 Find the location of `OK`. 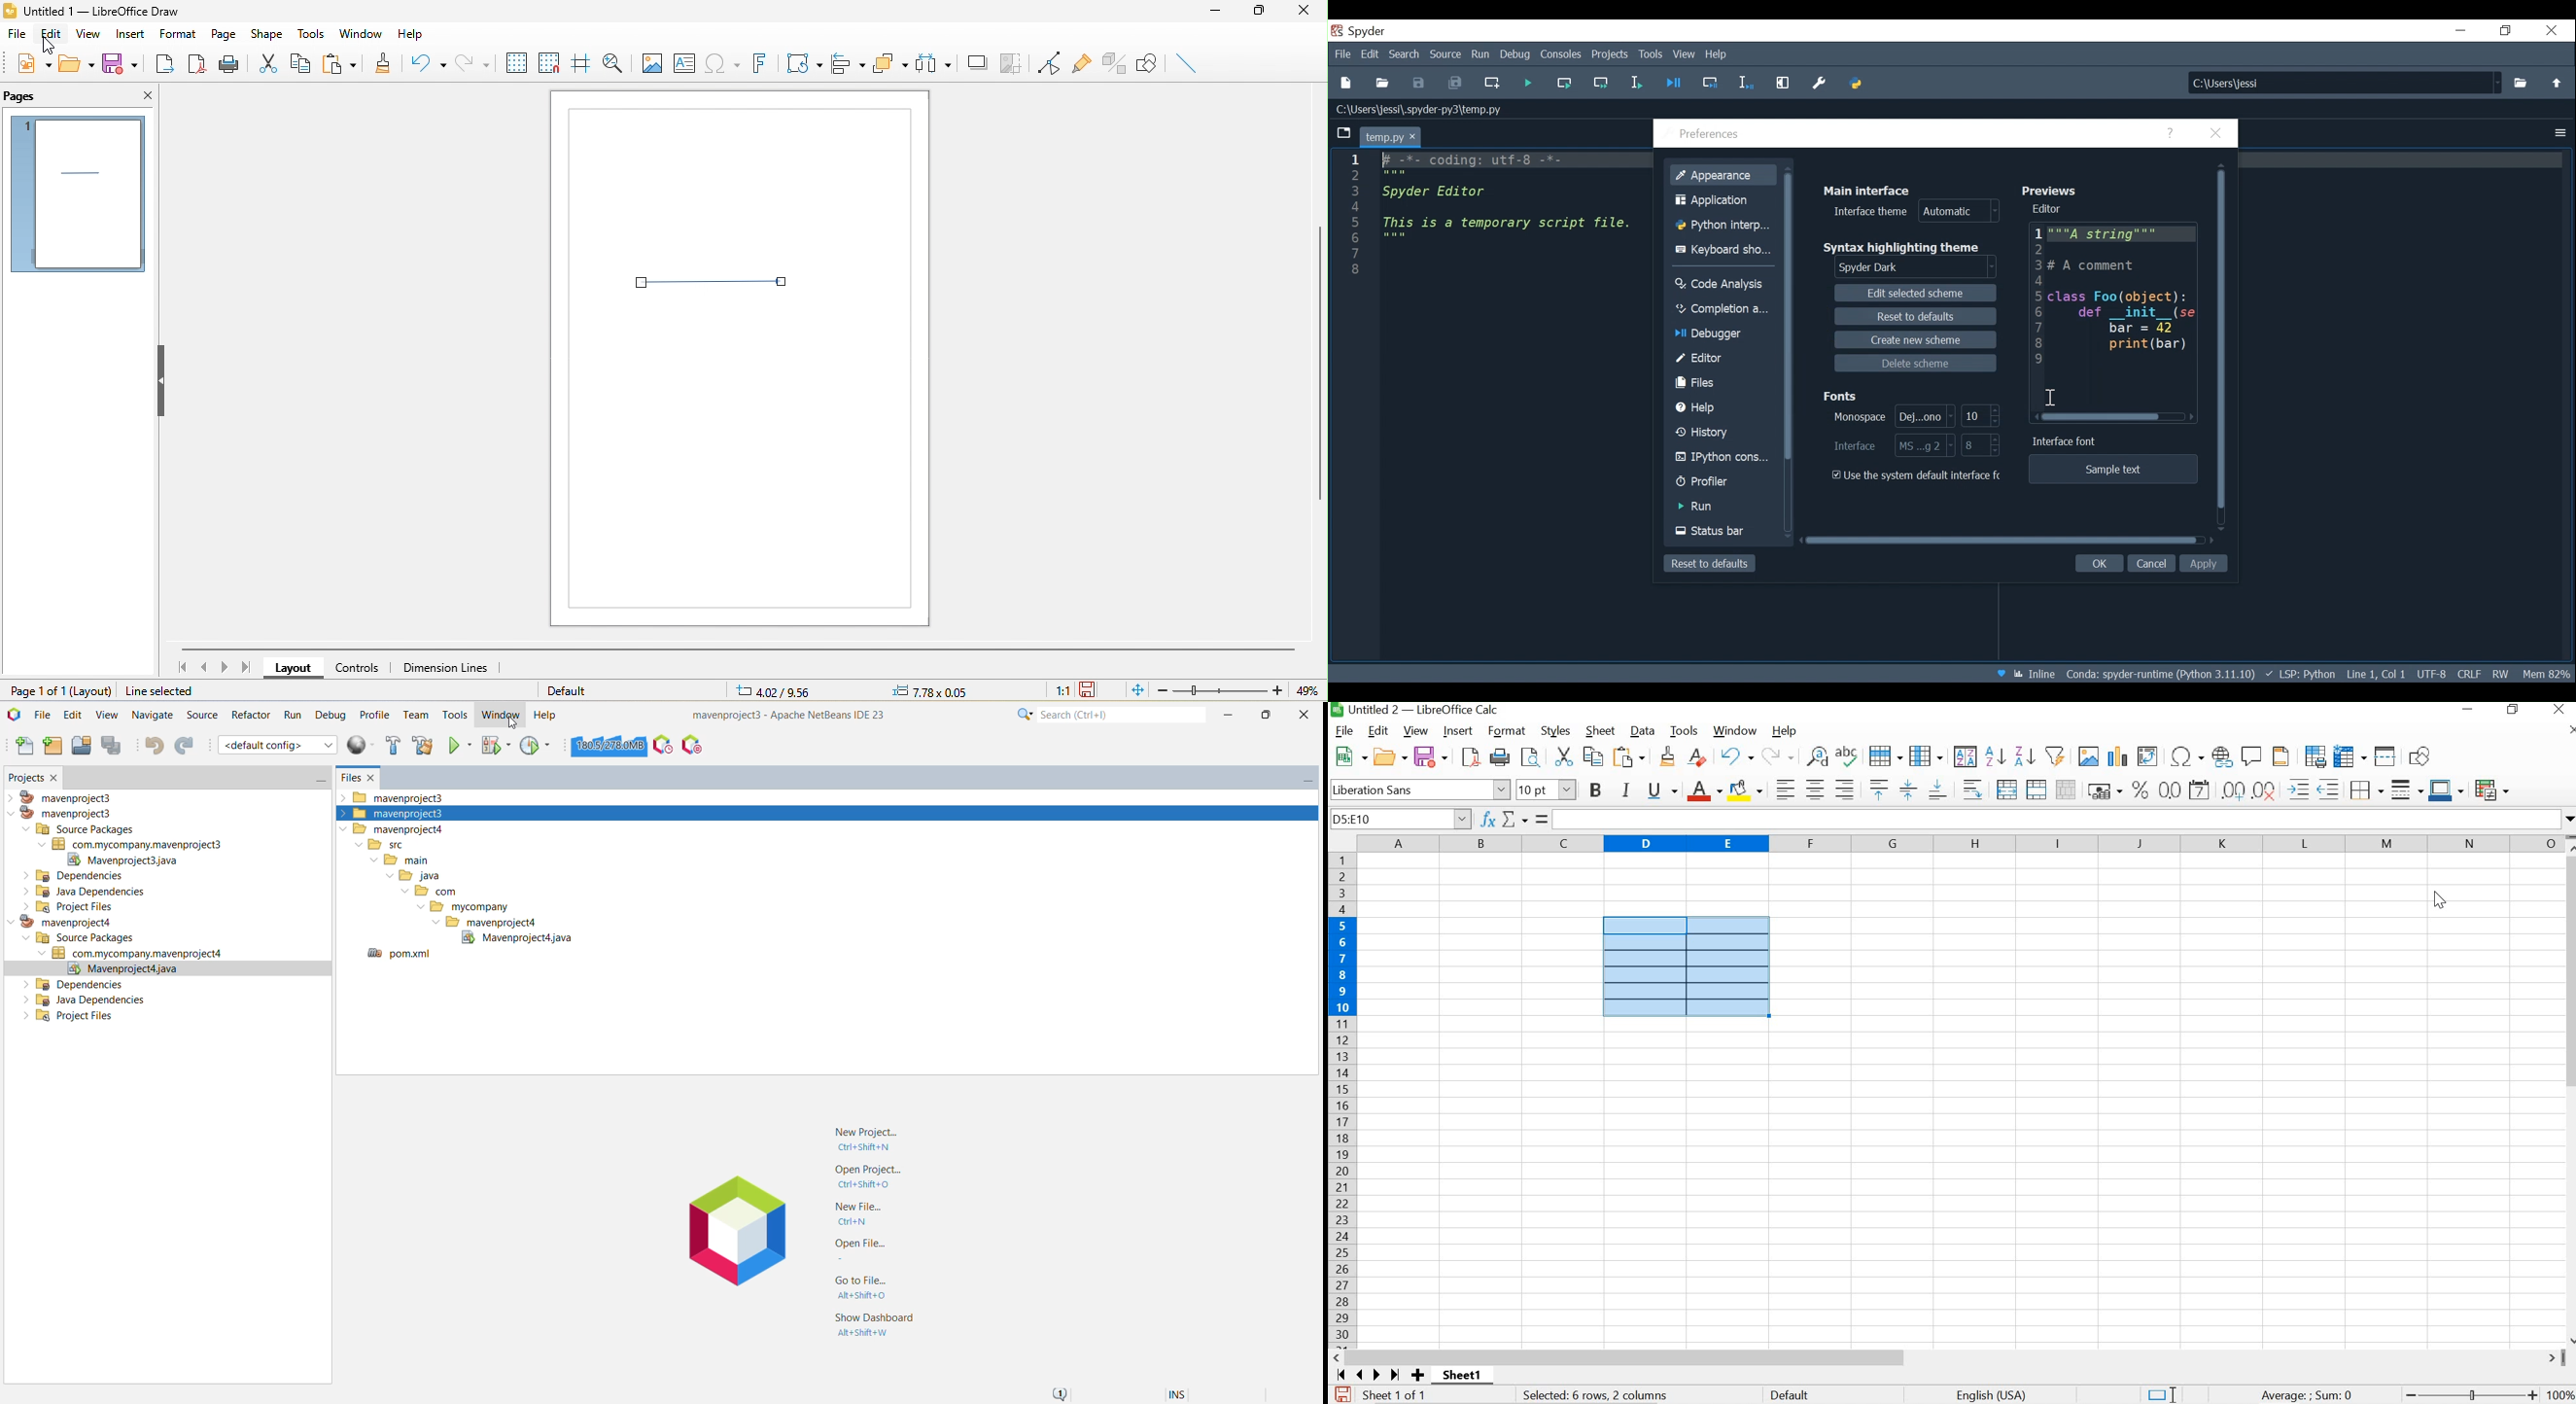

OK is located at coordinates (2099, 563).